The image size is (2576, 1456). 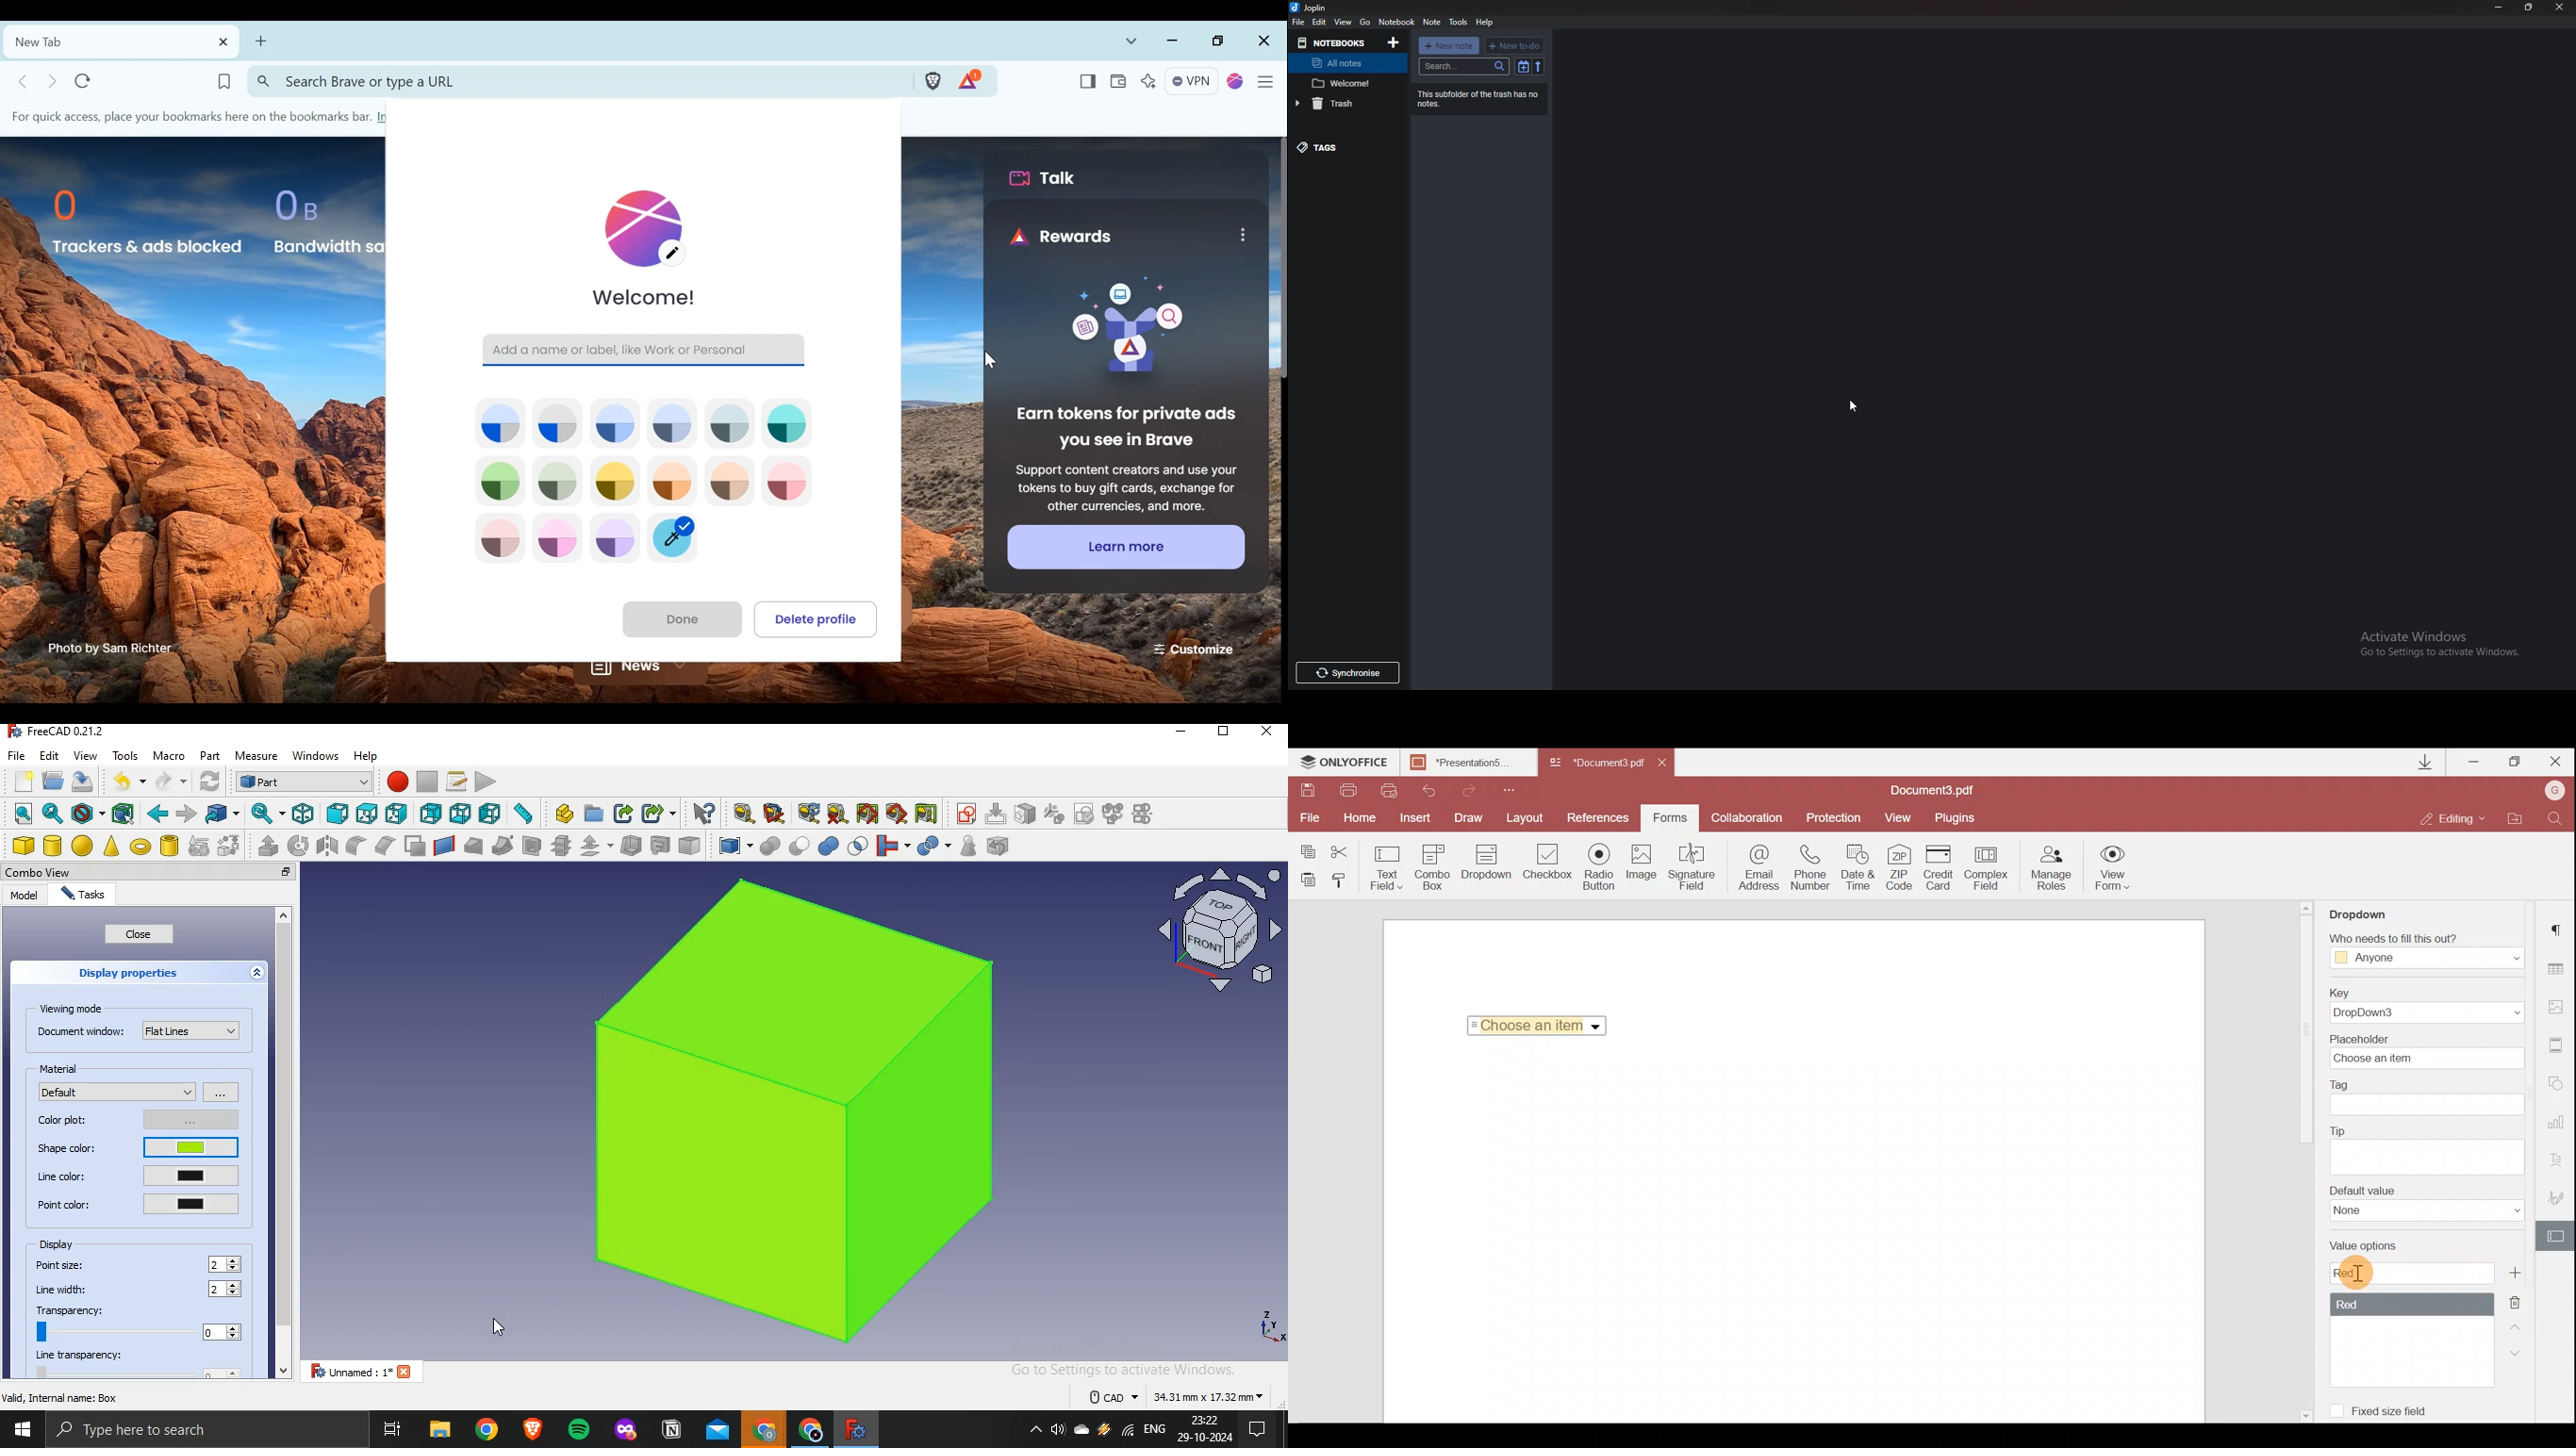 What do you see at coordinates (1270, 1325) in the screenshot?
I see `axes icons` at bounding box center [1270, 1325].